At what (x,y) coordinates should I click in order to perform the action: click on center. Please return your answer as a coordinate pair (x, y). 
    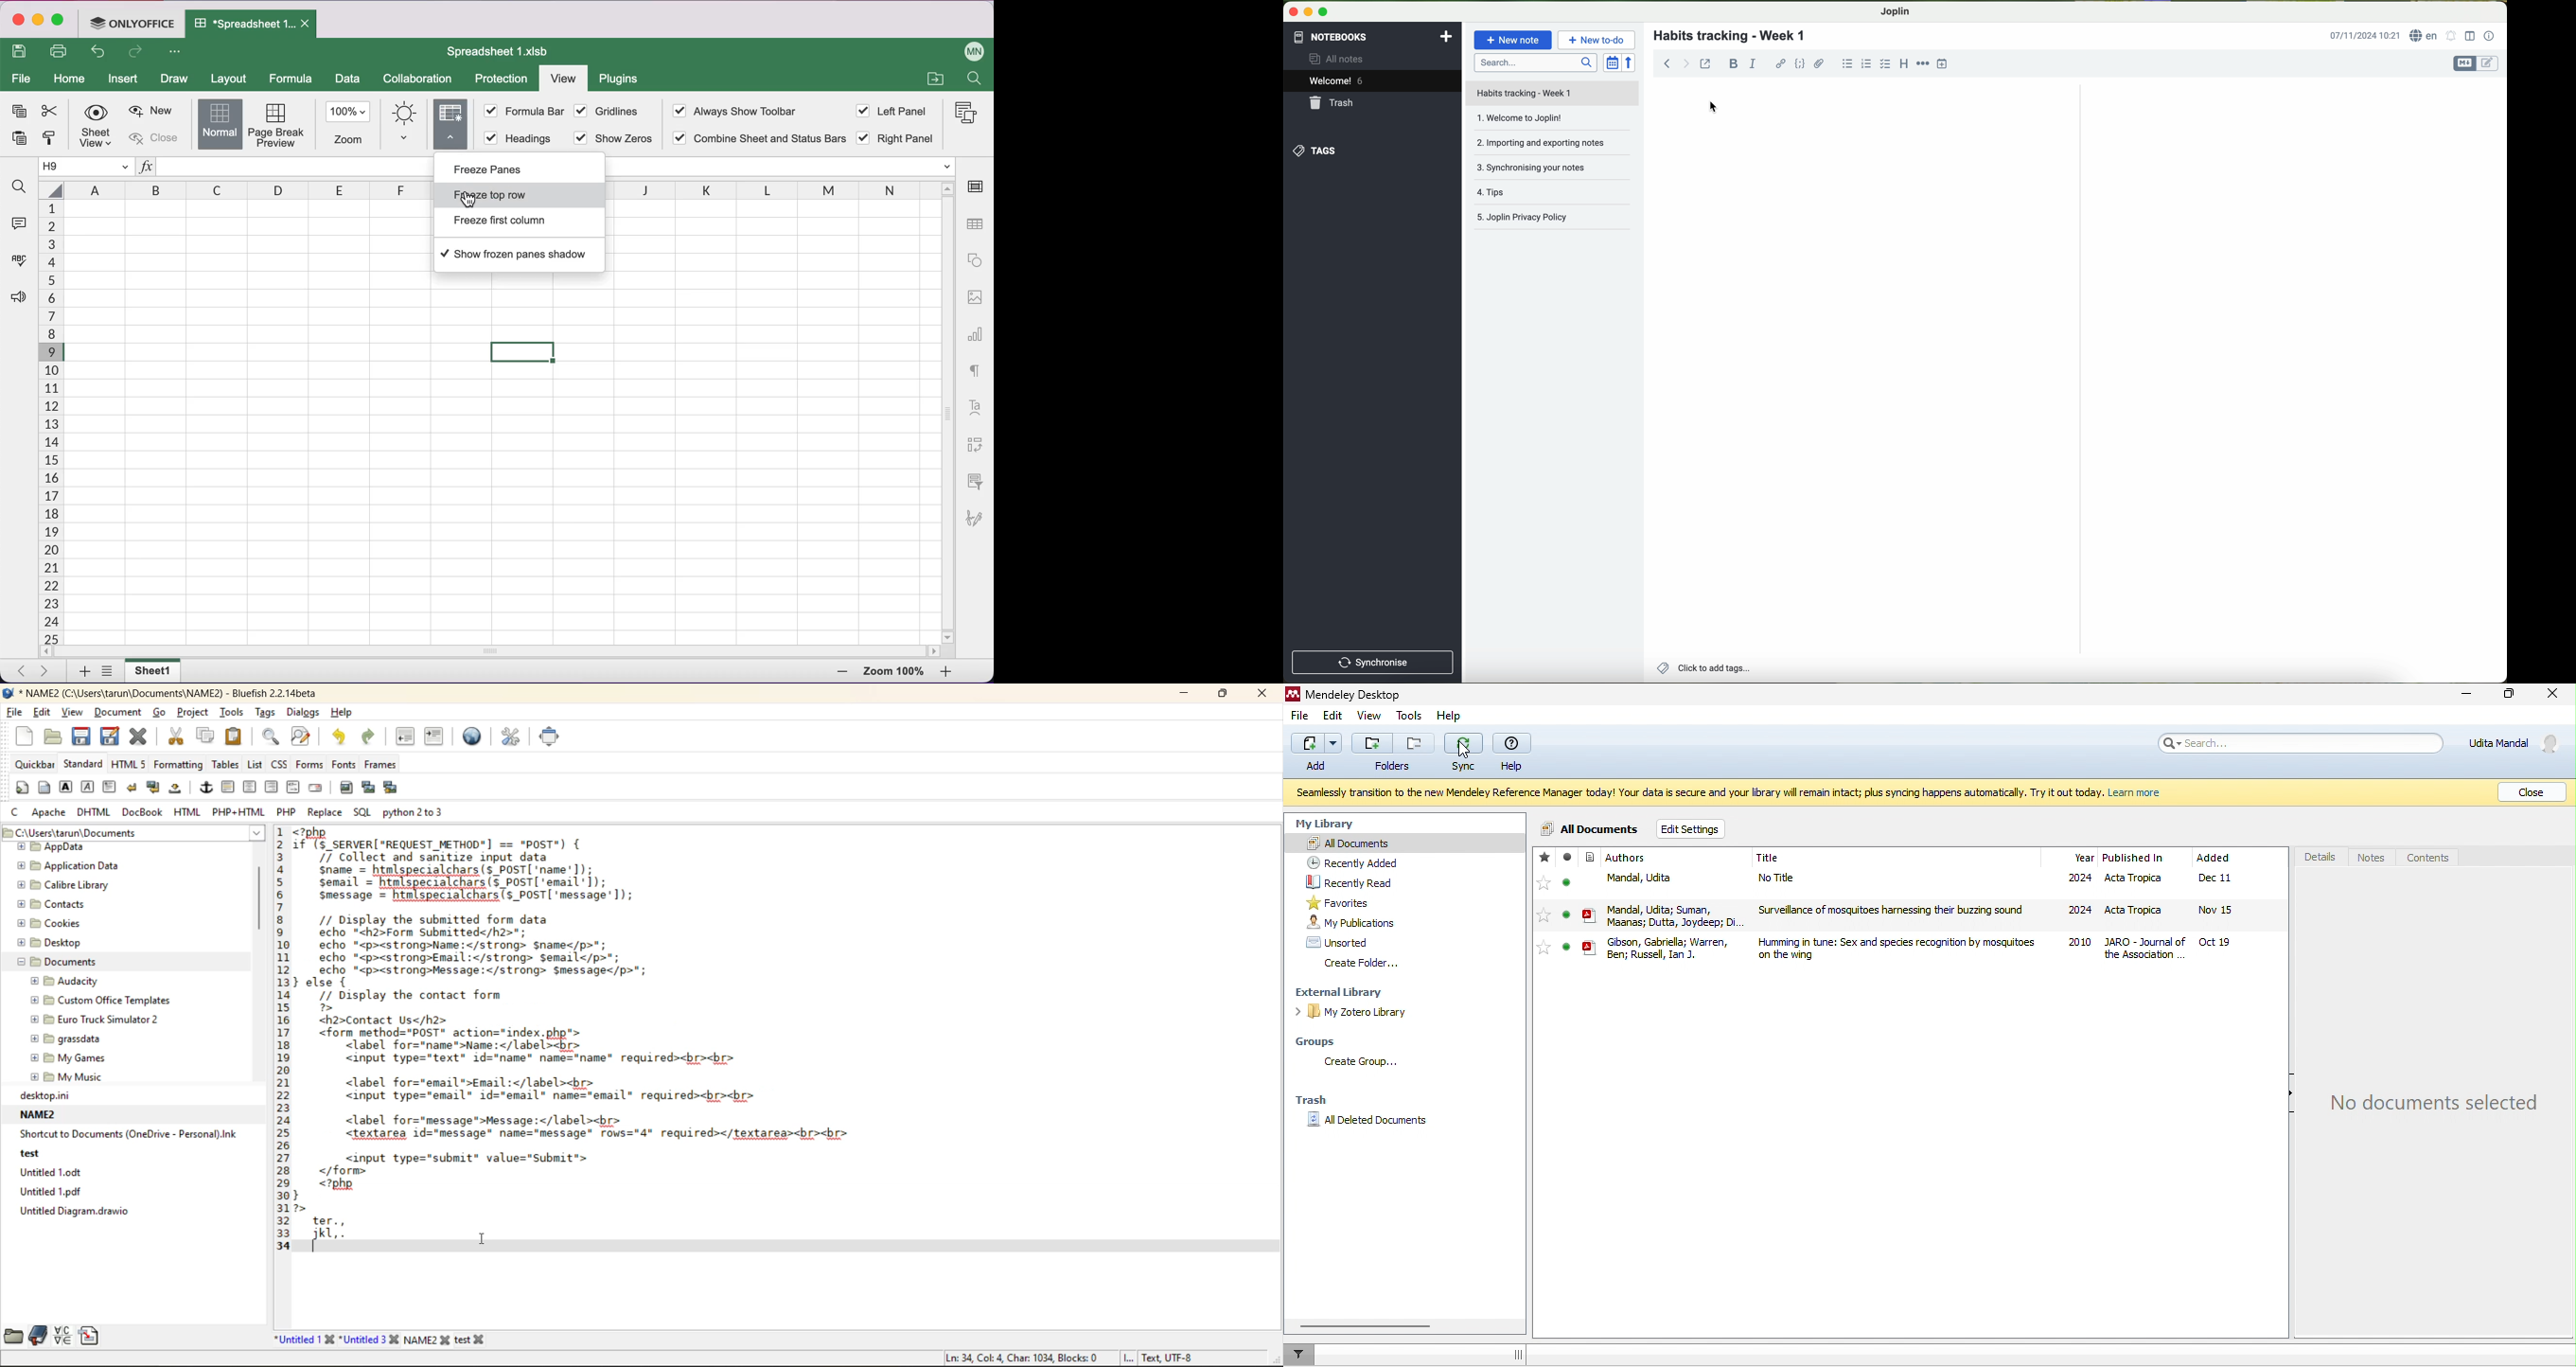
    Looking at the image, I should click on (251, 789).